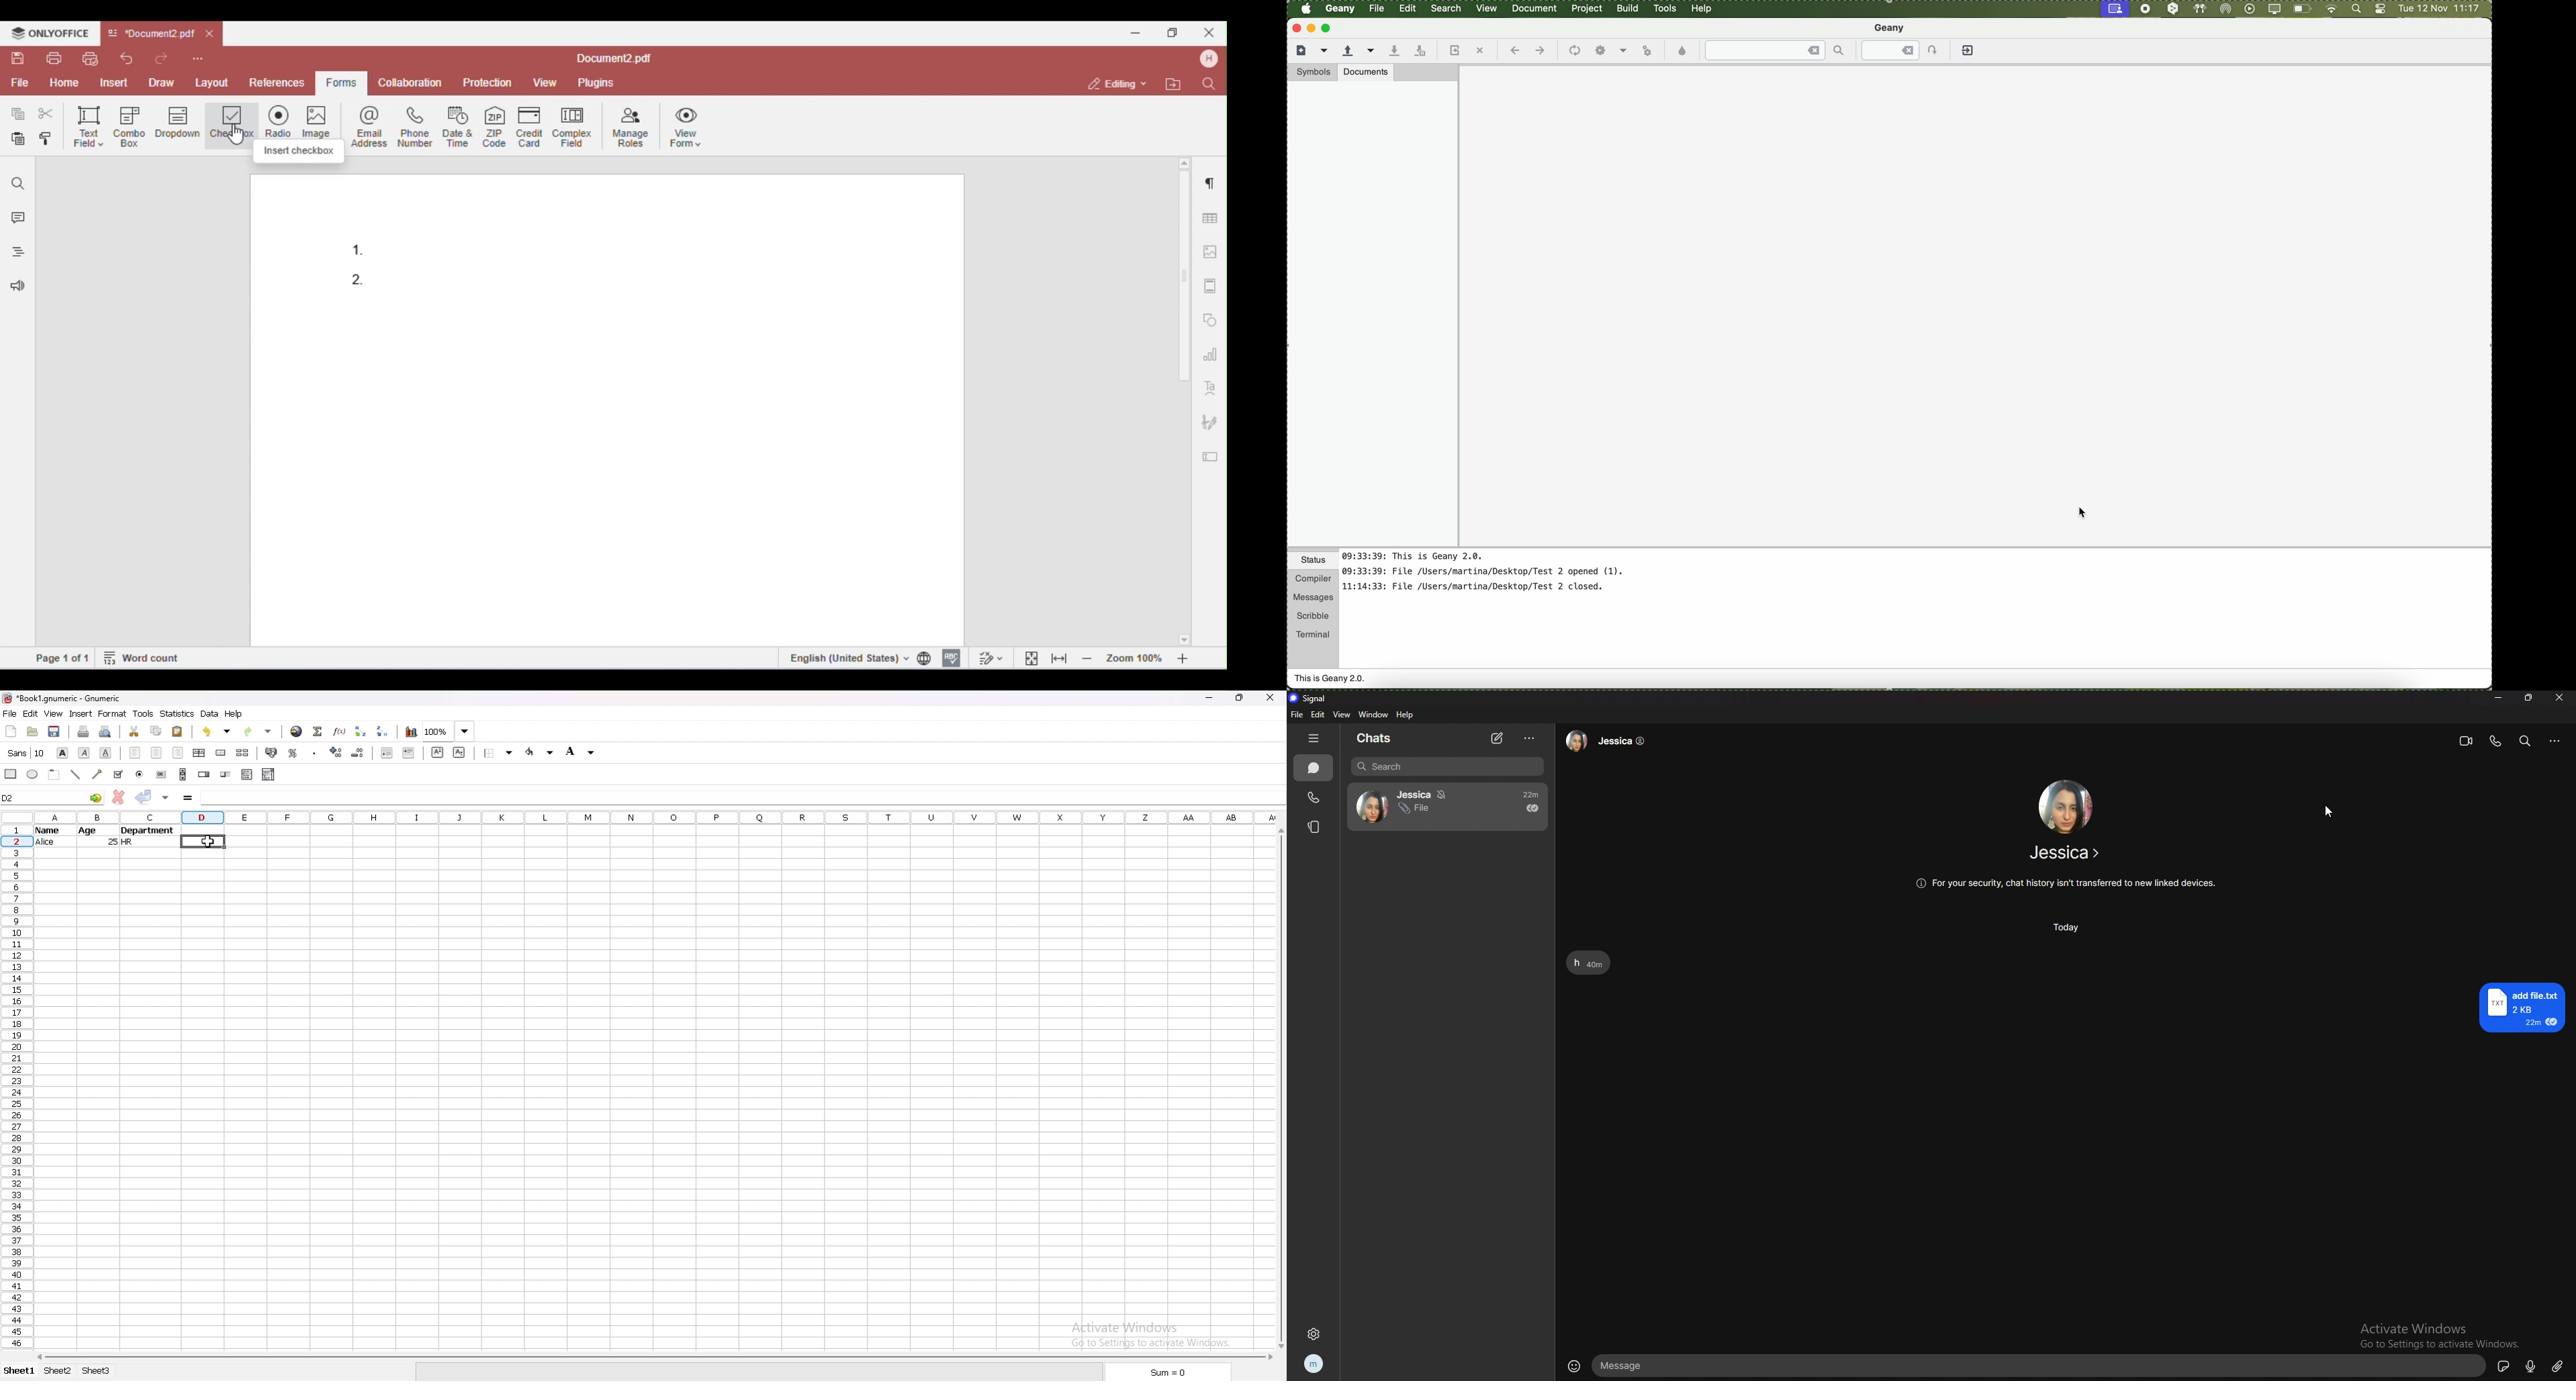 The width and height of the screenshot is (2576, 1400). What do you see at coordinates (339, 731) in the screenshot?
I see `functions` at bounding box center [339, 731].